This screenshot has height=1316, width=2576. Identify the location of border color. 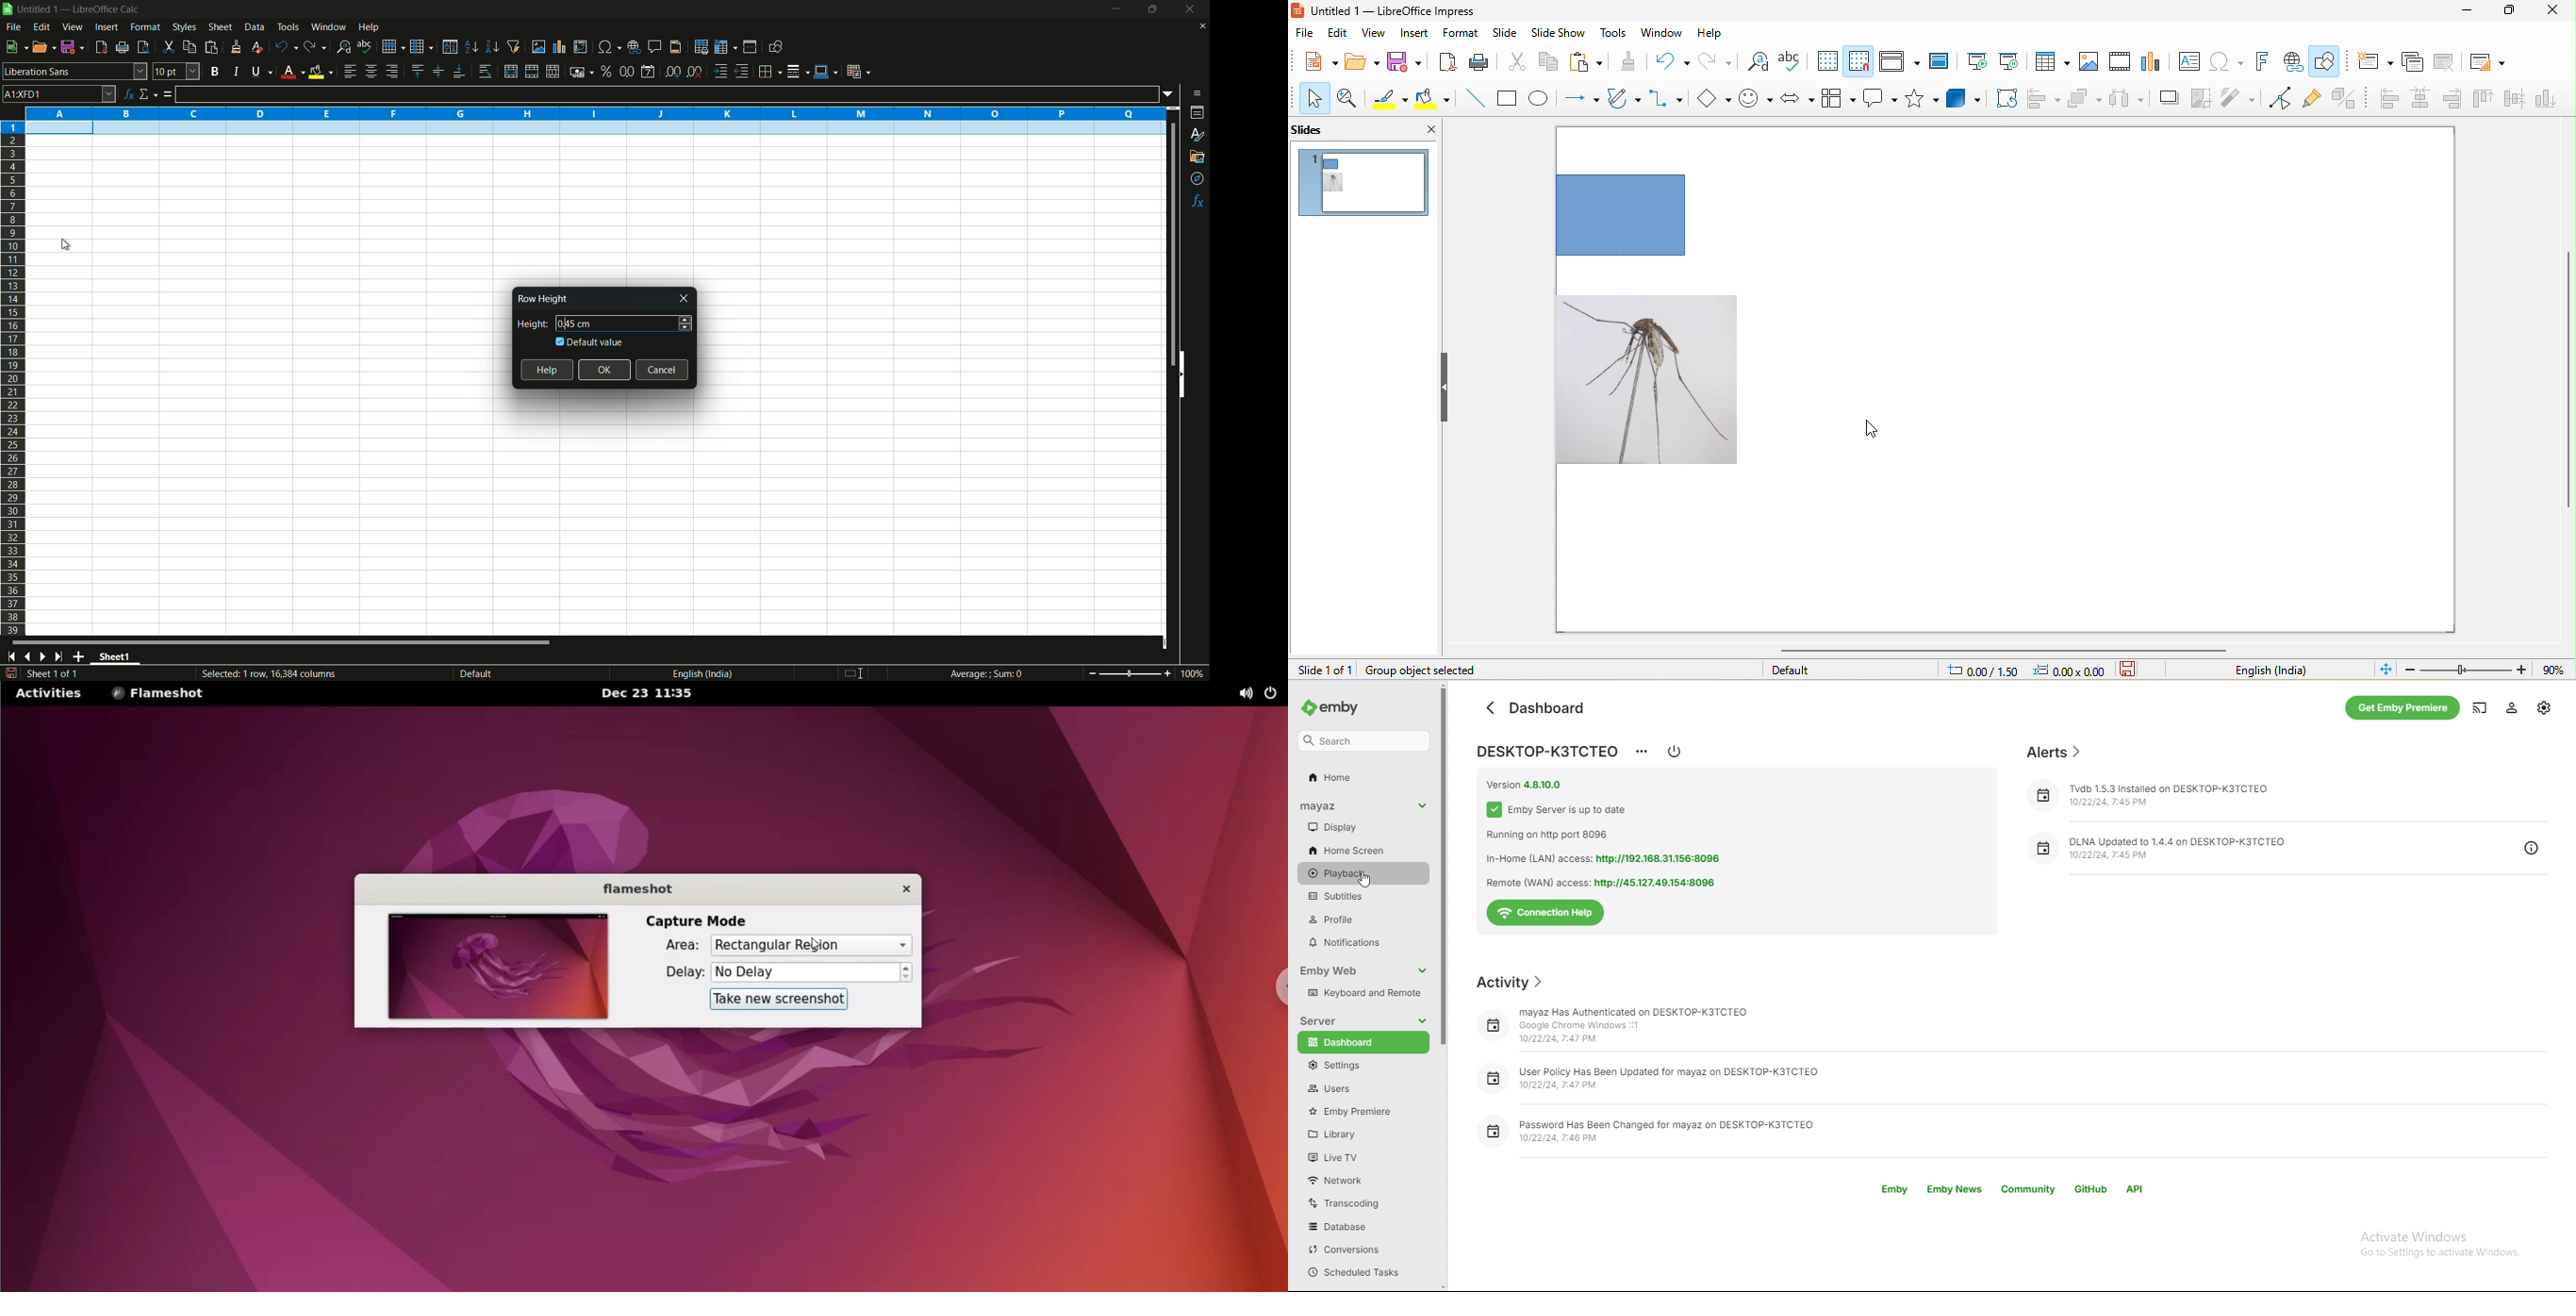
(826, 69).